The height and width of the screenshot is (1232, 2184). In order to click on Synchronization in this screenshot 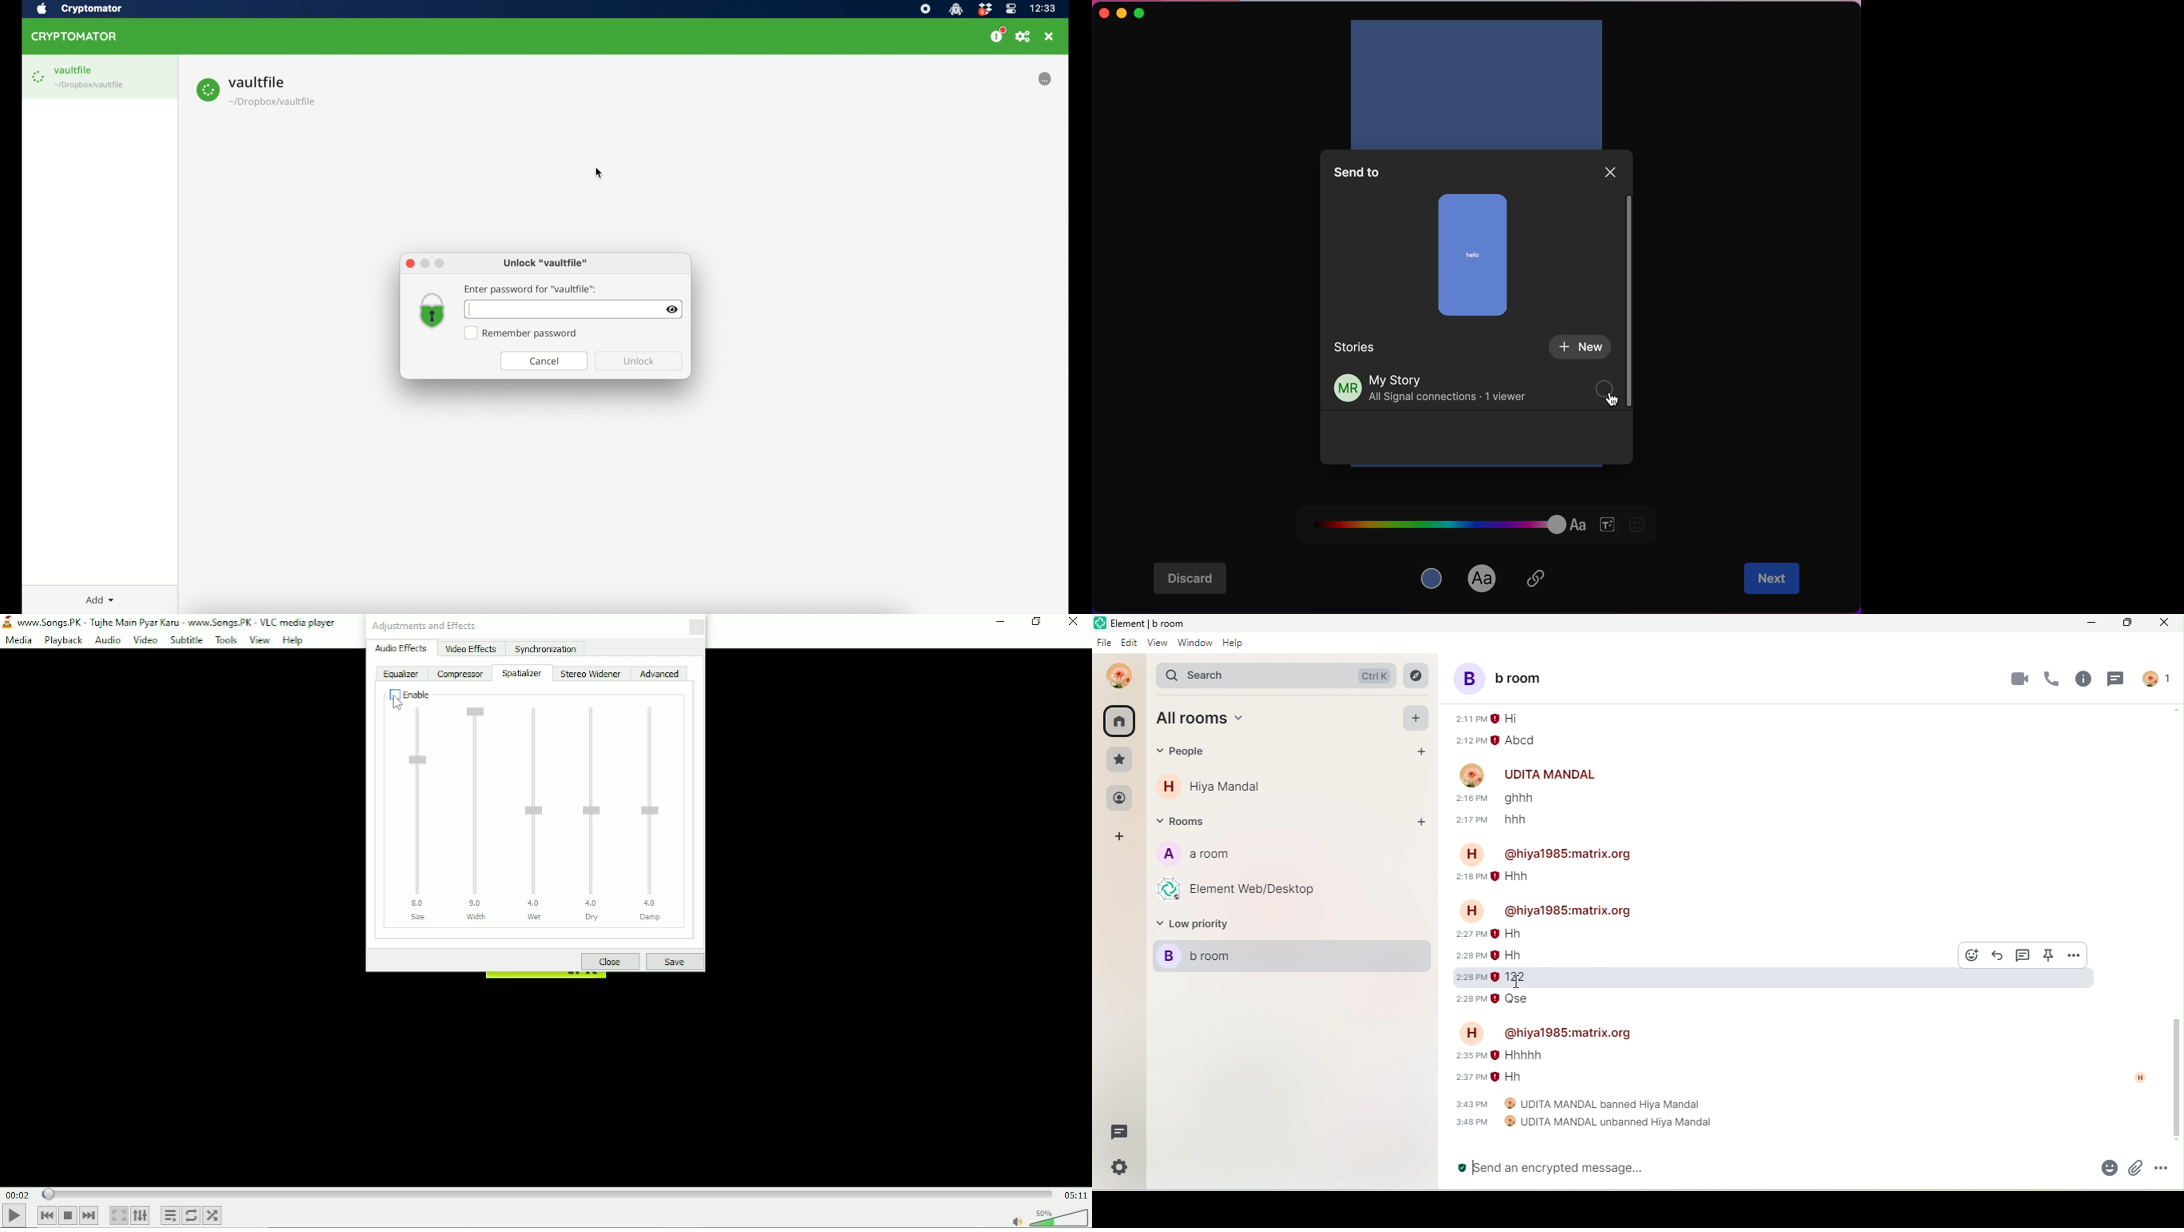, I will do `click(545, 648)`.